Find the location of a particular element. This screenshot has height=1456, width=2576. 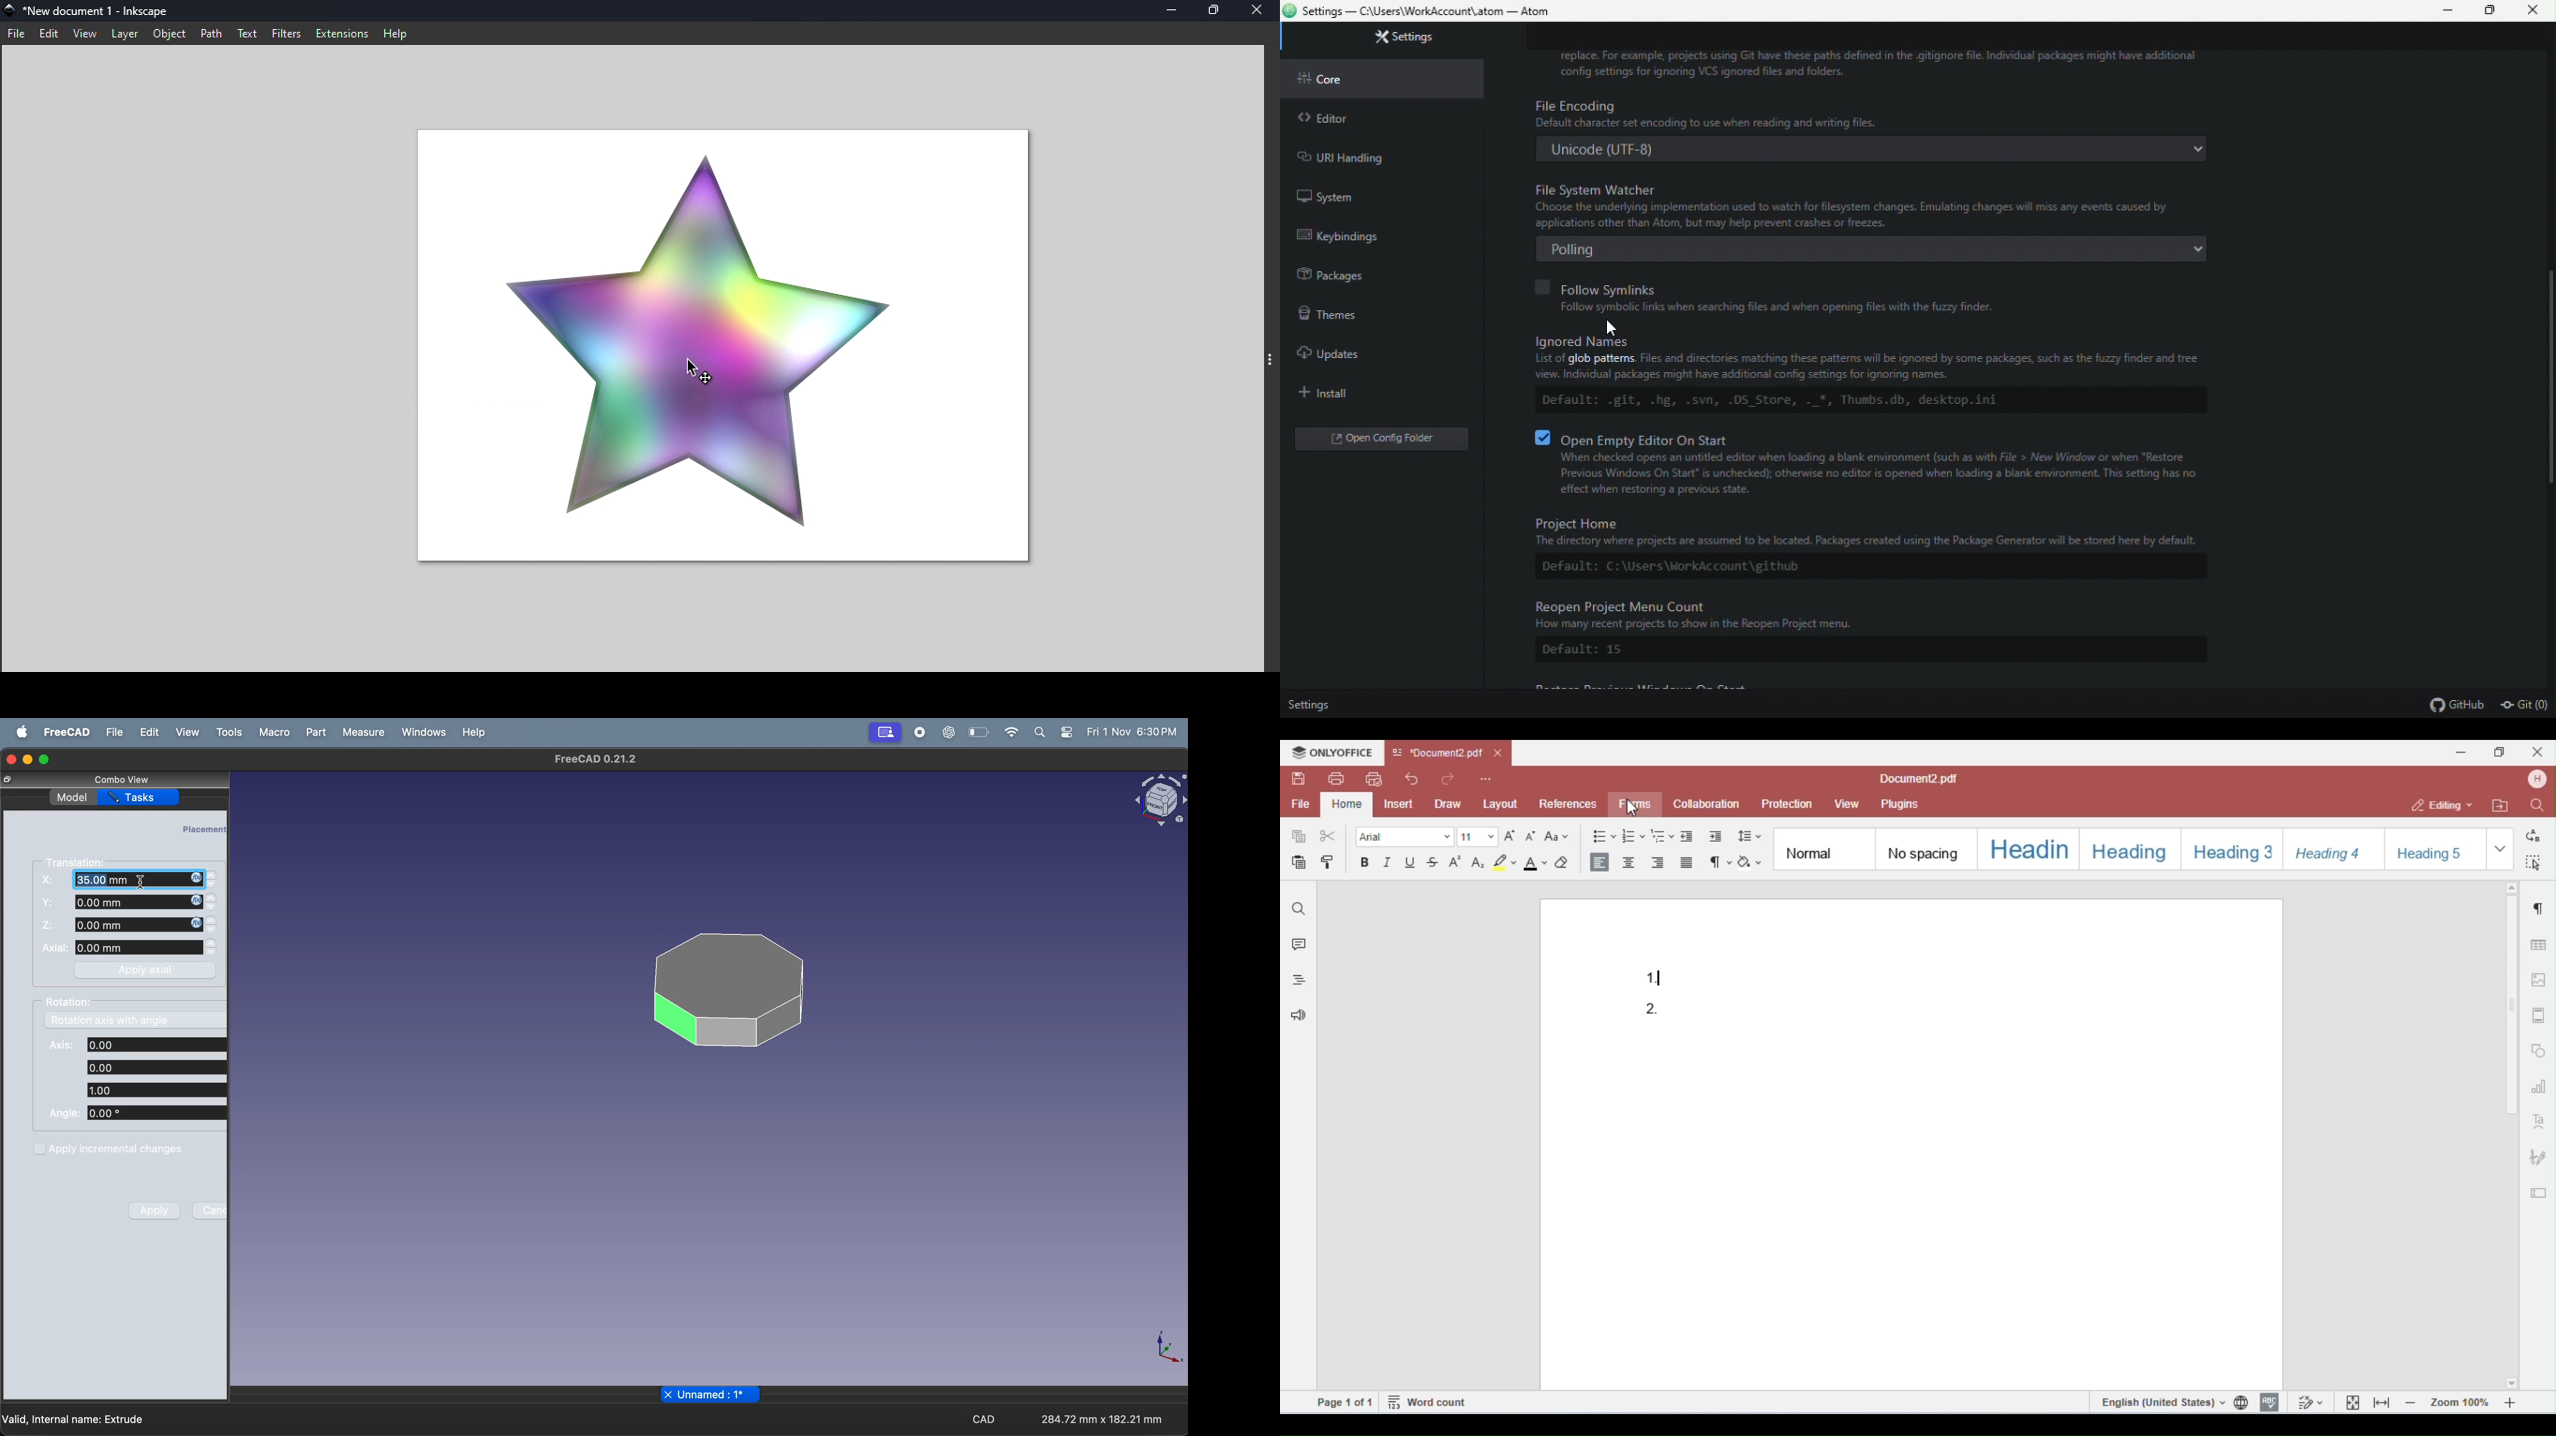

view is located at coordinates (83, 33).